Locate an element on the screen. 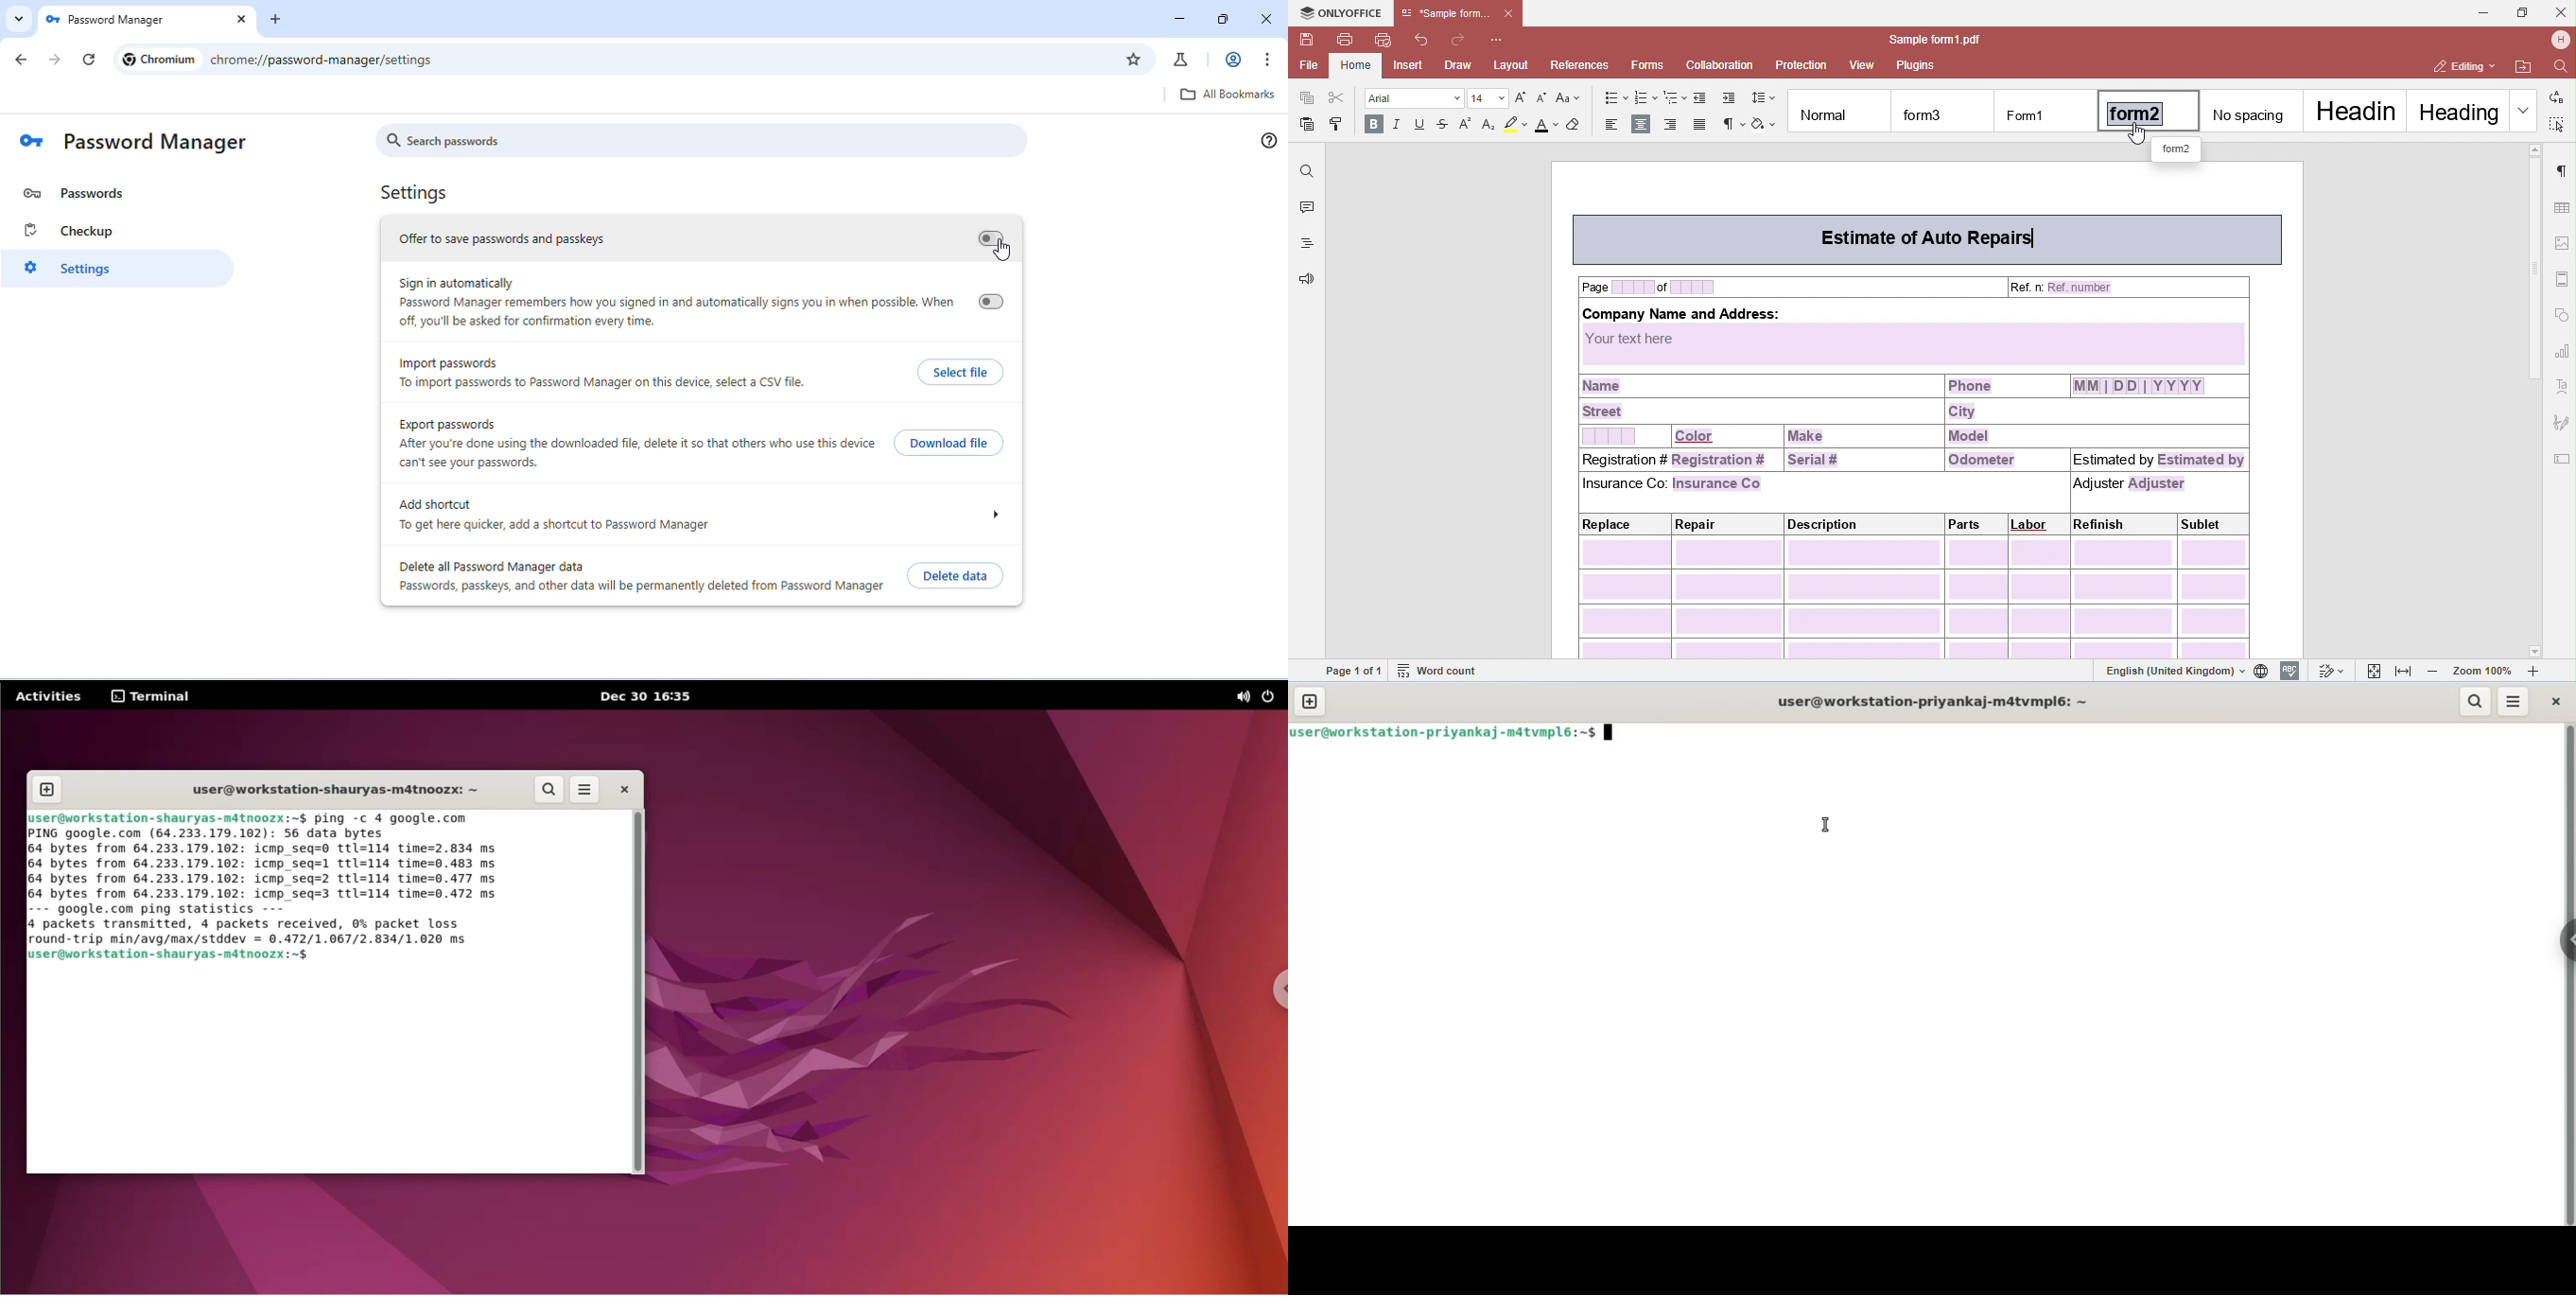 This screenshot has height=1316, width=2576. settings is located at coordinates (118, 270).